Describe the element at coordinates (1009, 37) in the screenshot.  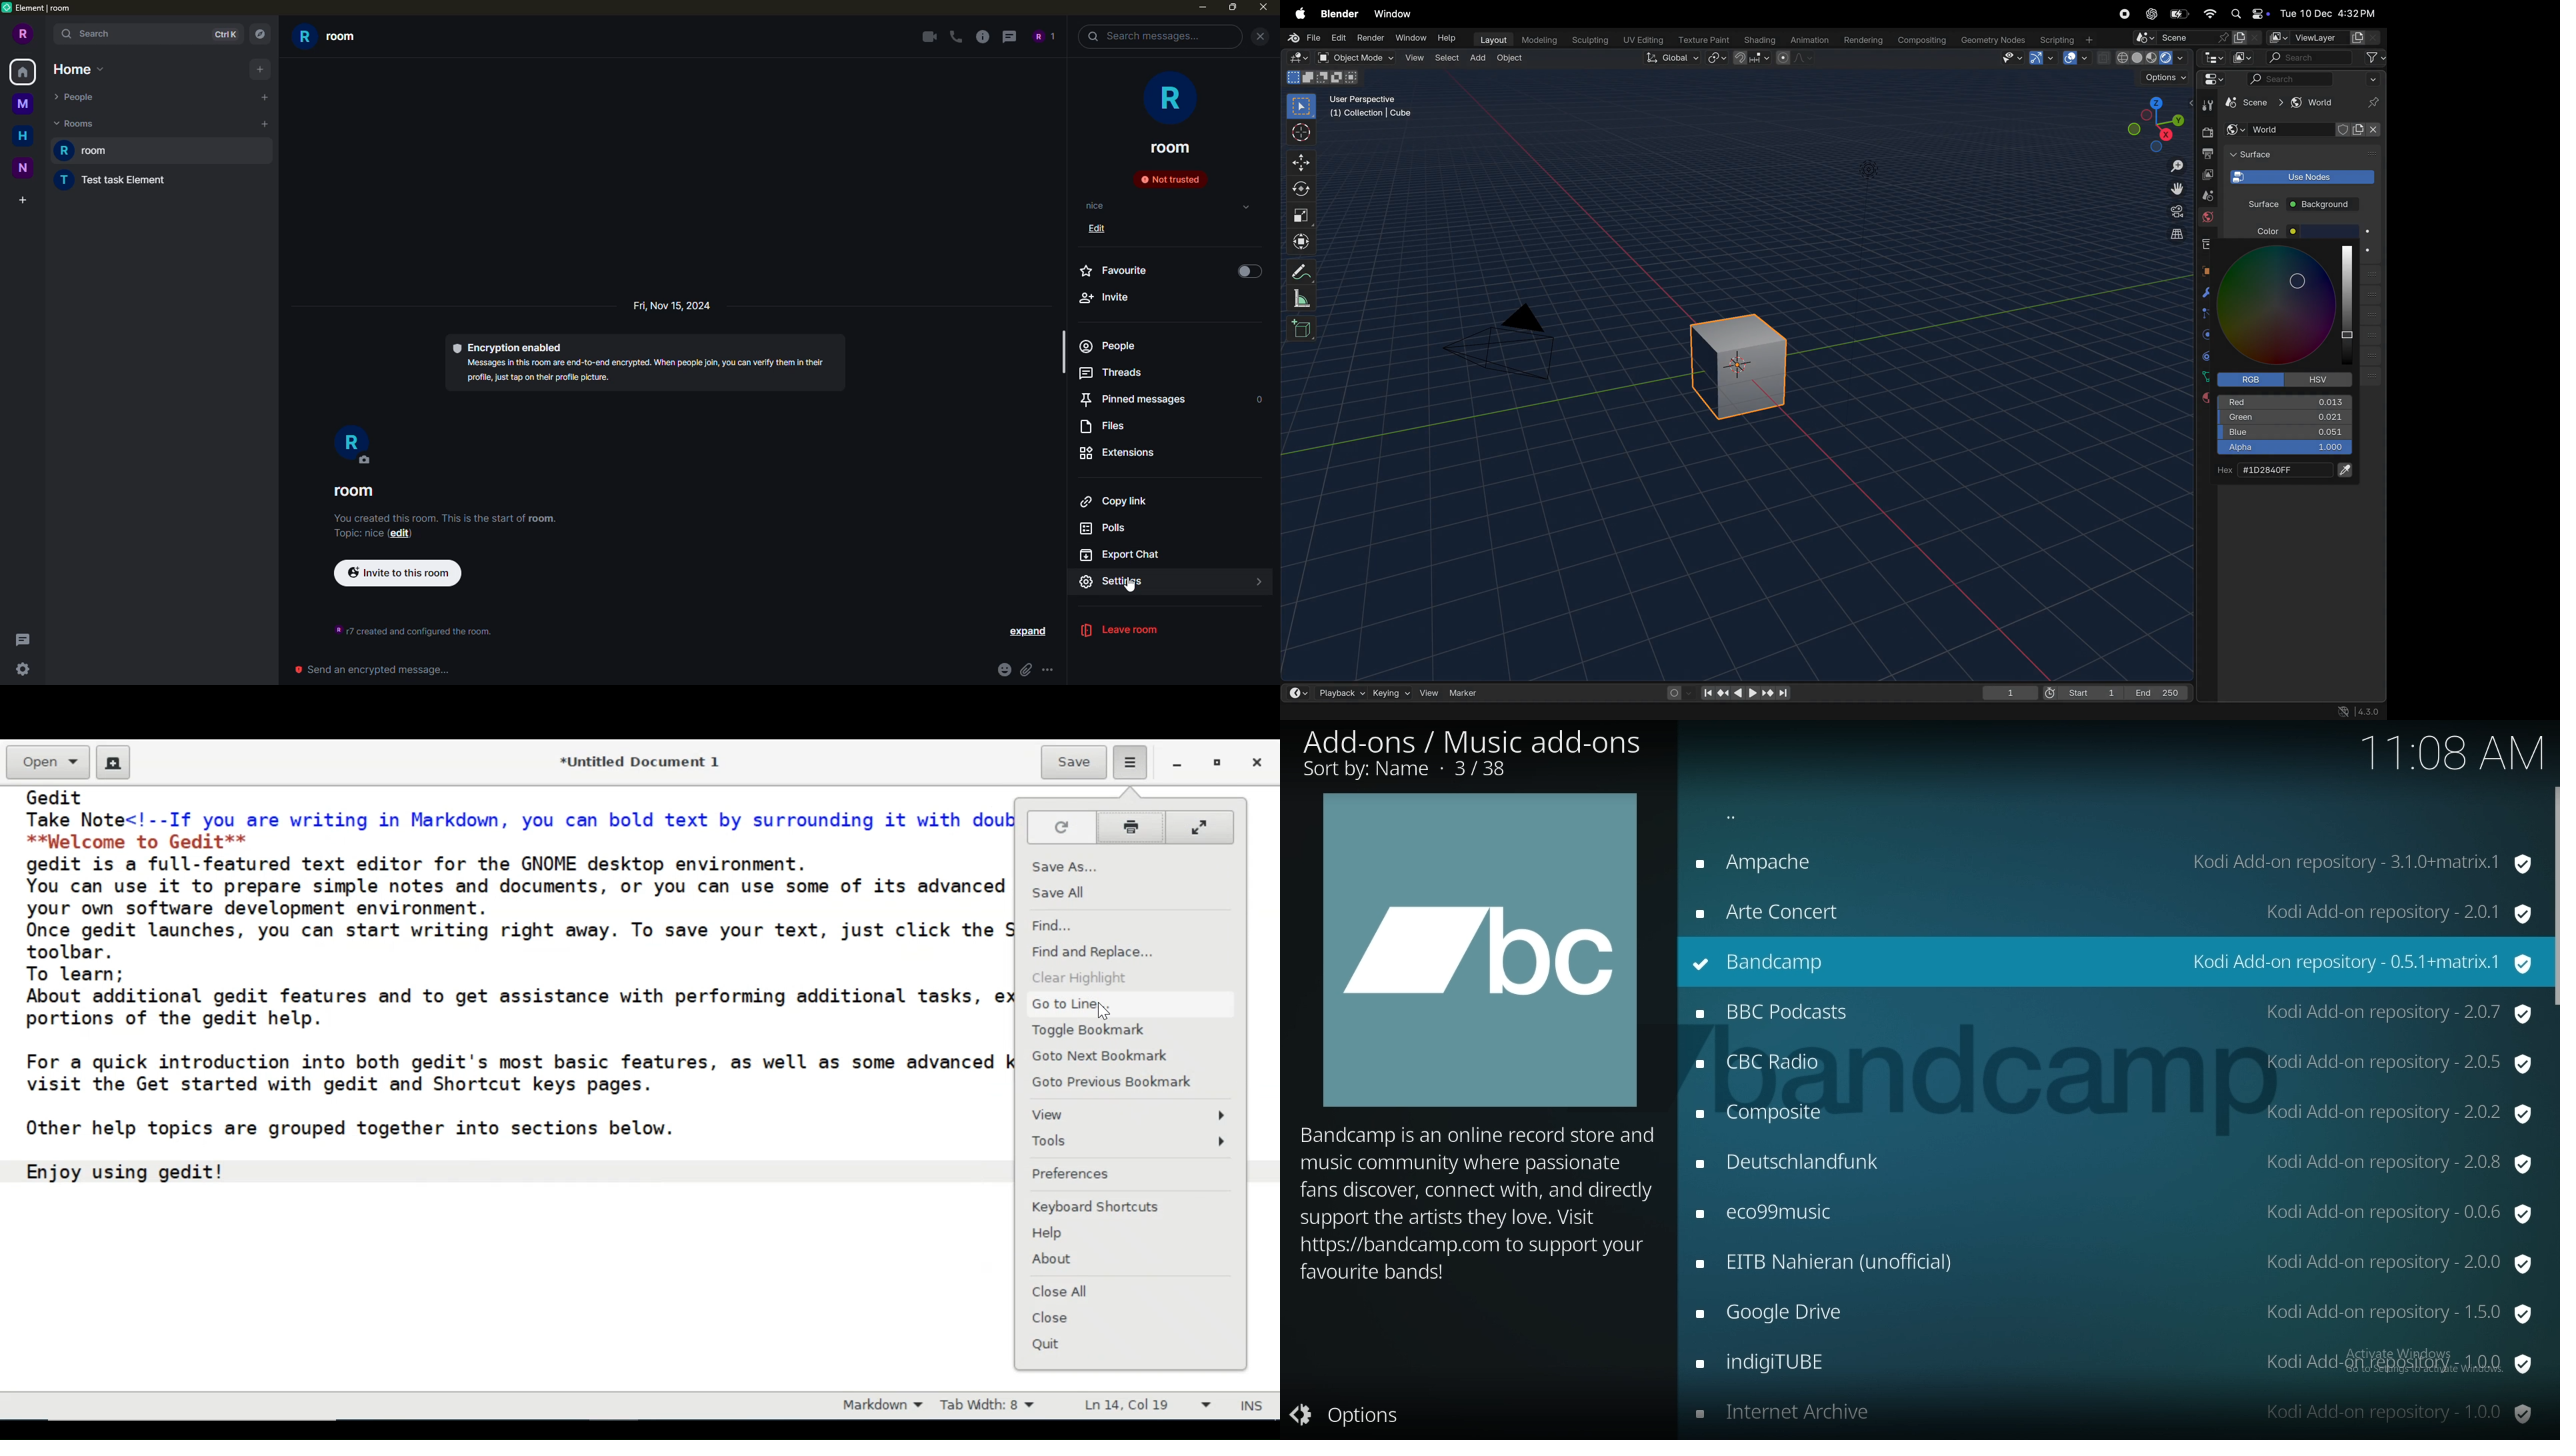
I see `thread` at that location.